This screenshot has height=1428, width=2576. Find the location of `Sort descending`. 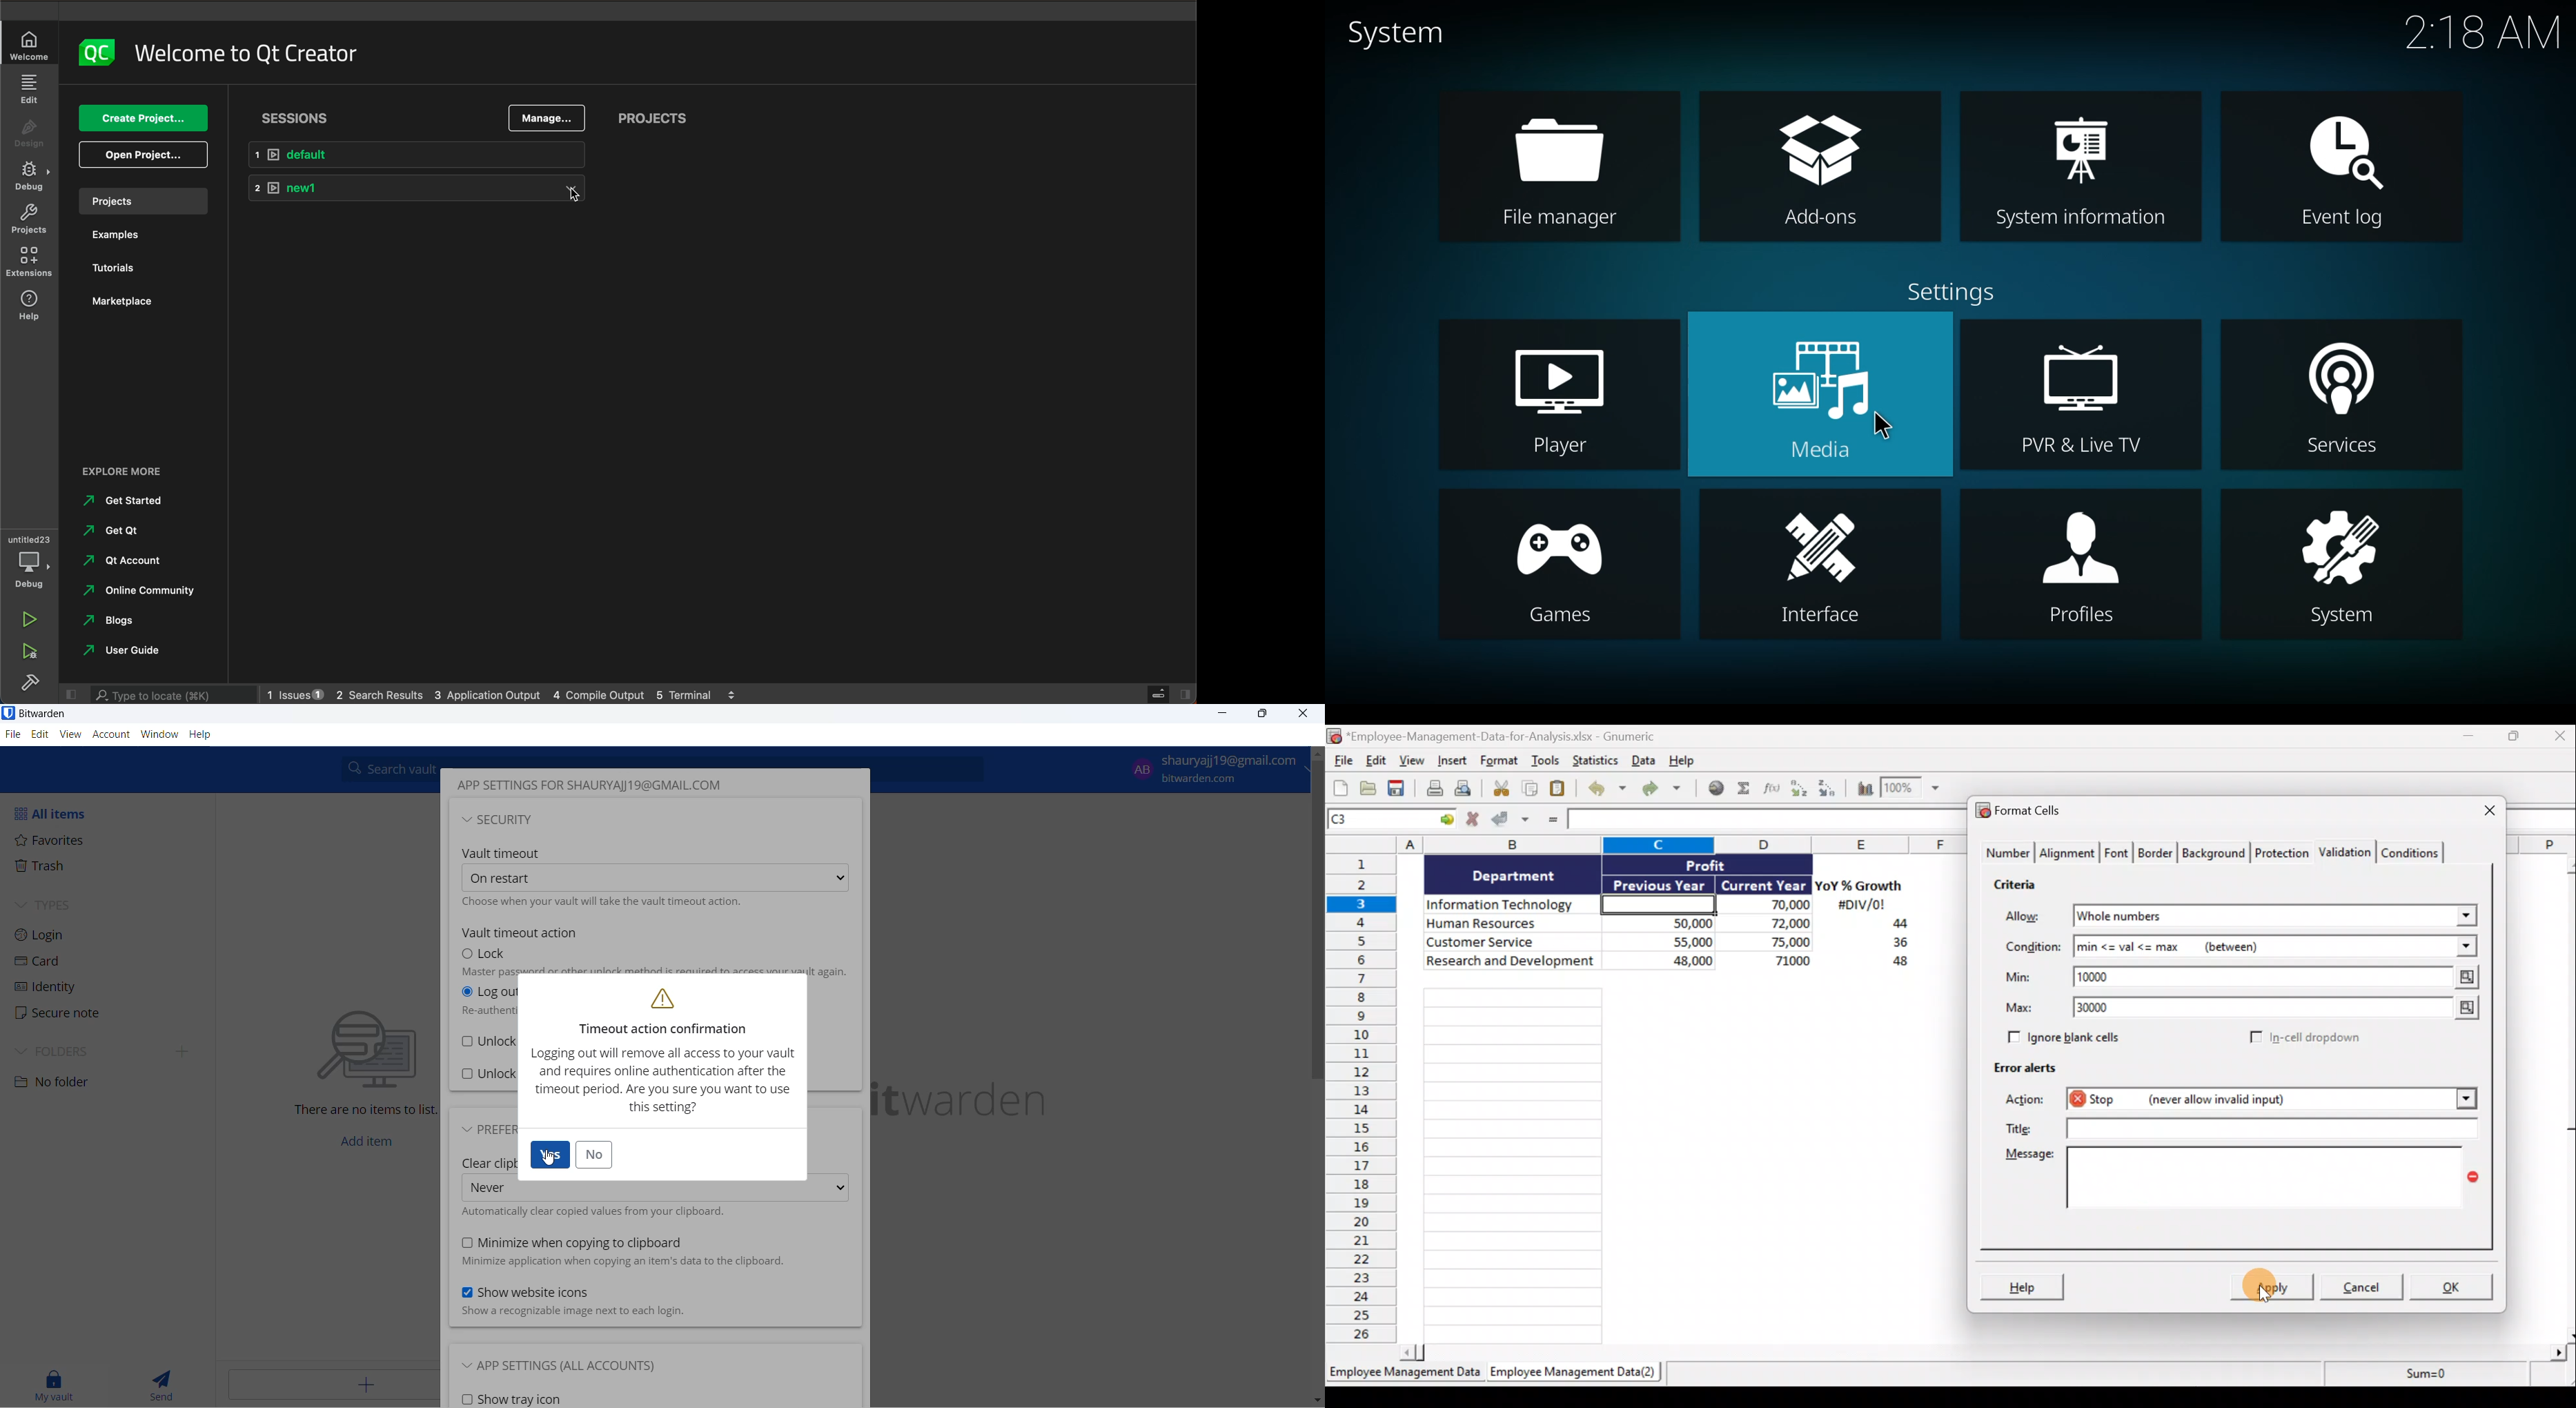

Sort descending is located at coordinates (1825, 786).